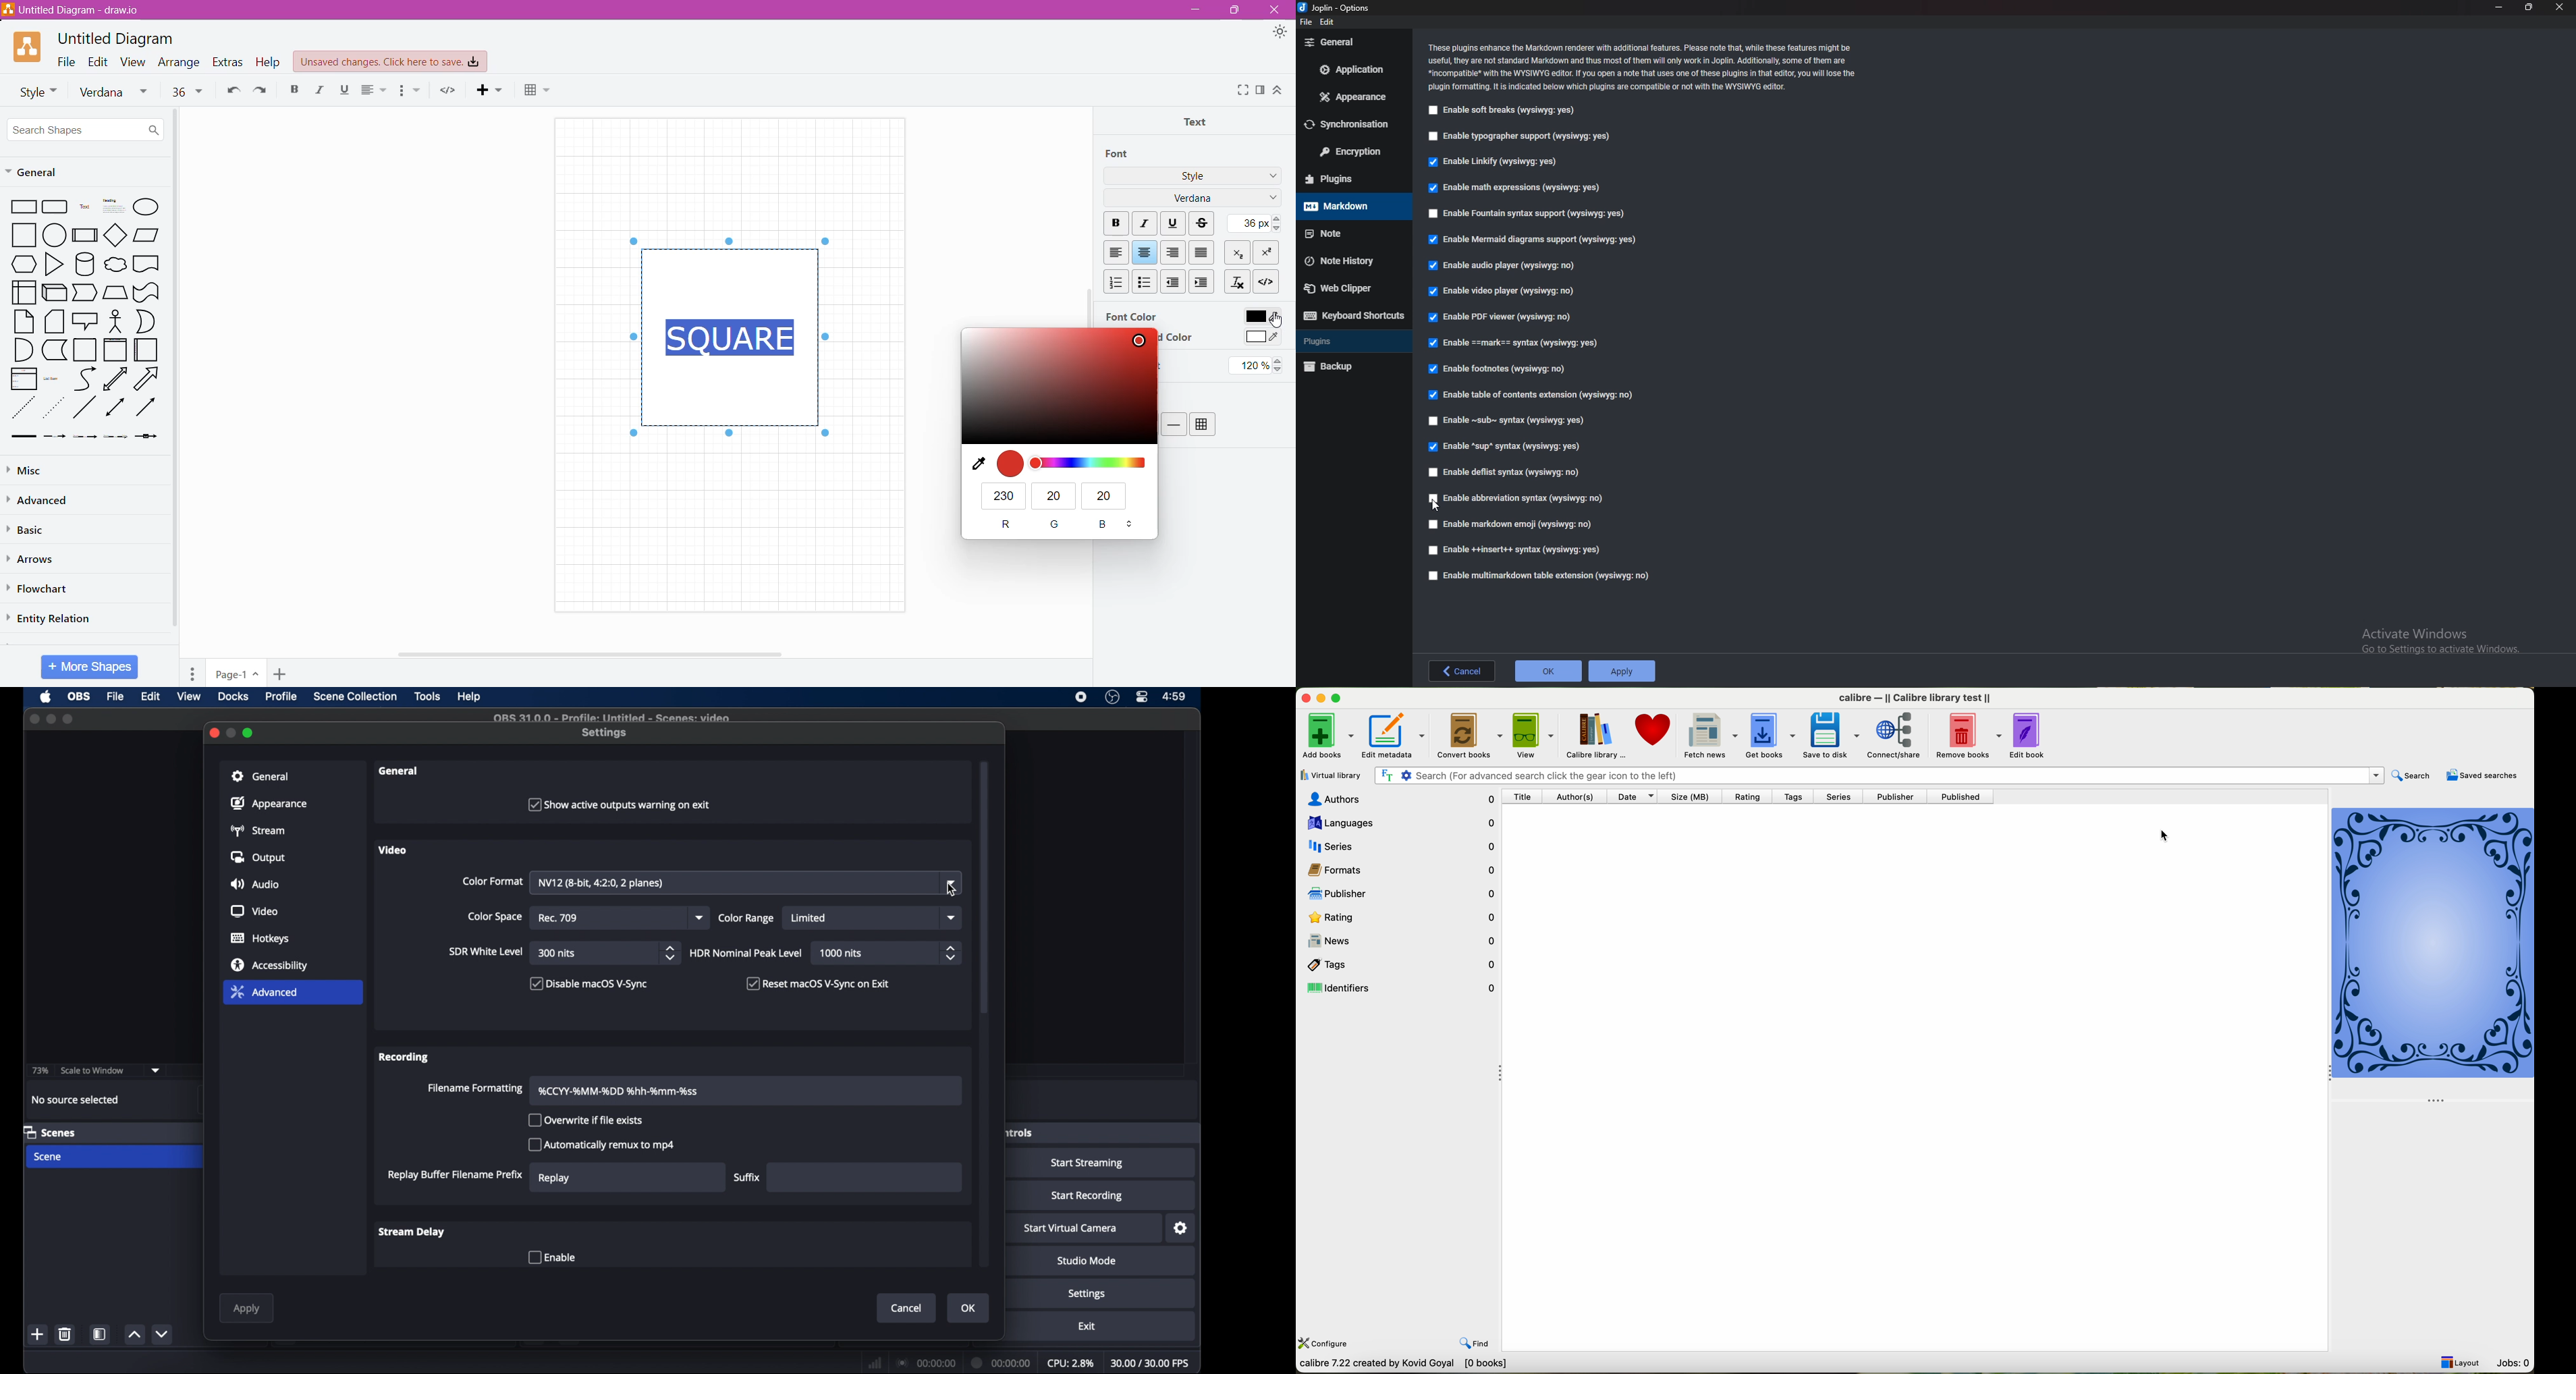 The image size is (2576, 1400). I want to click on Table, so click(543, 91).